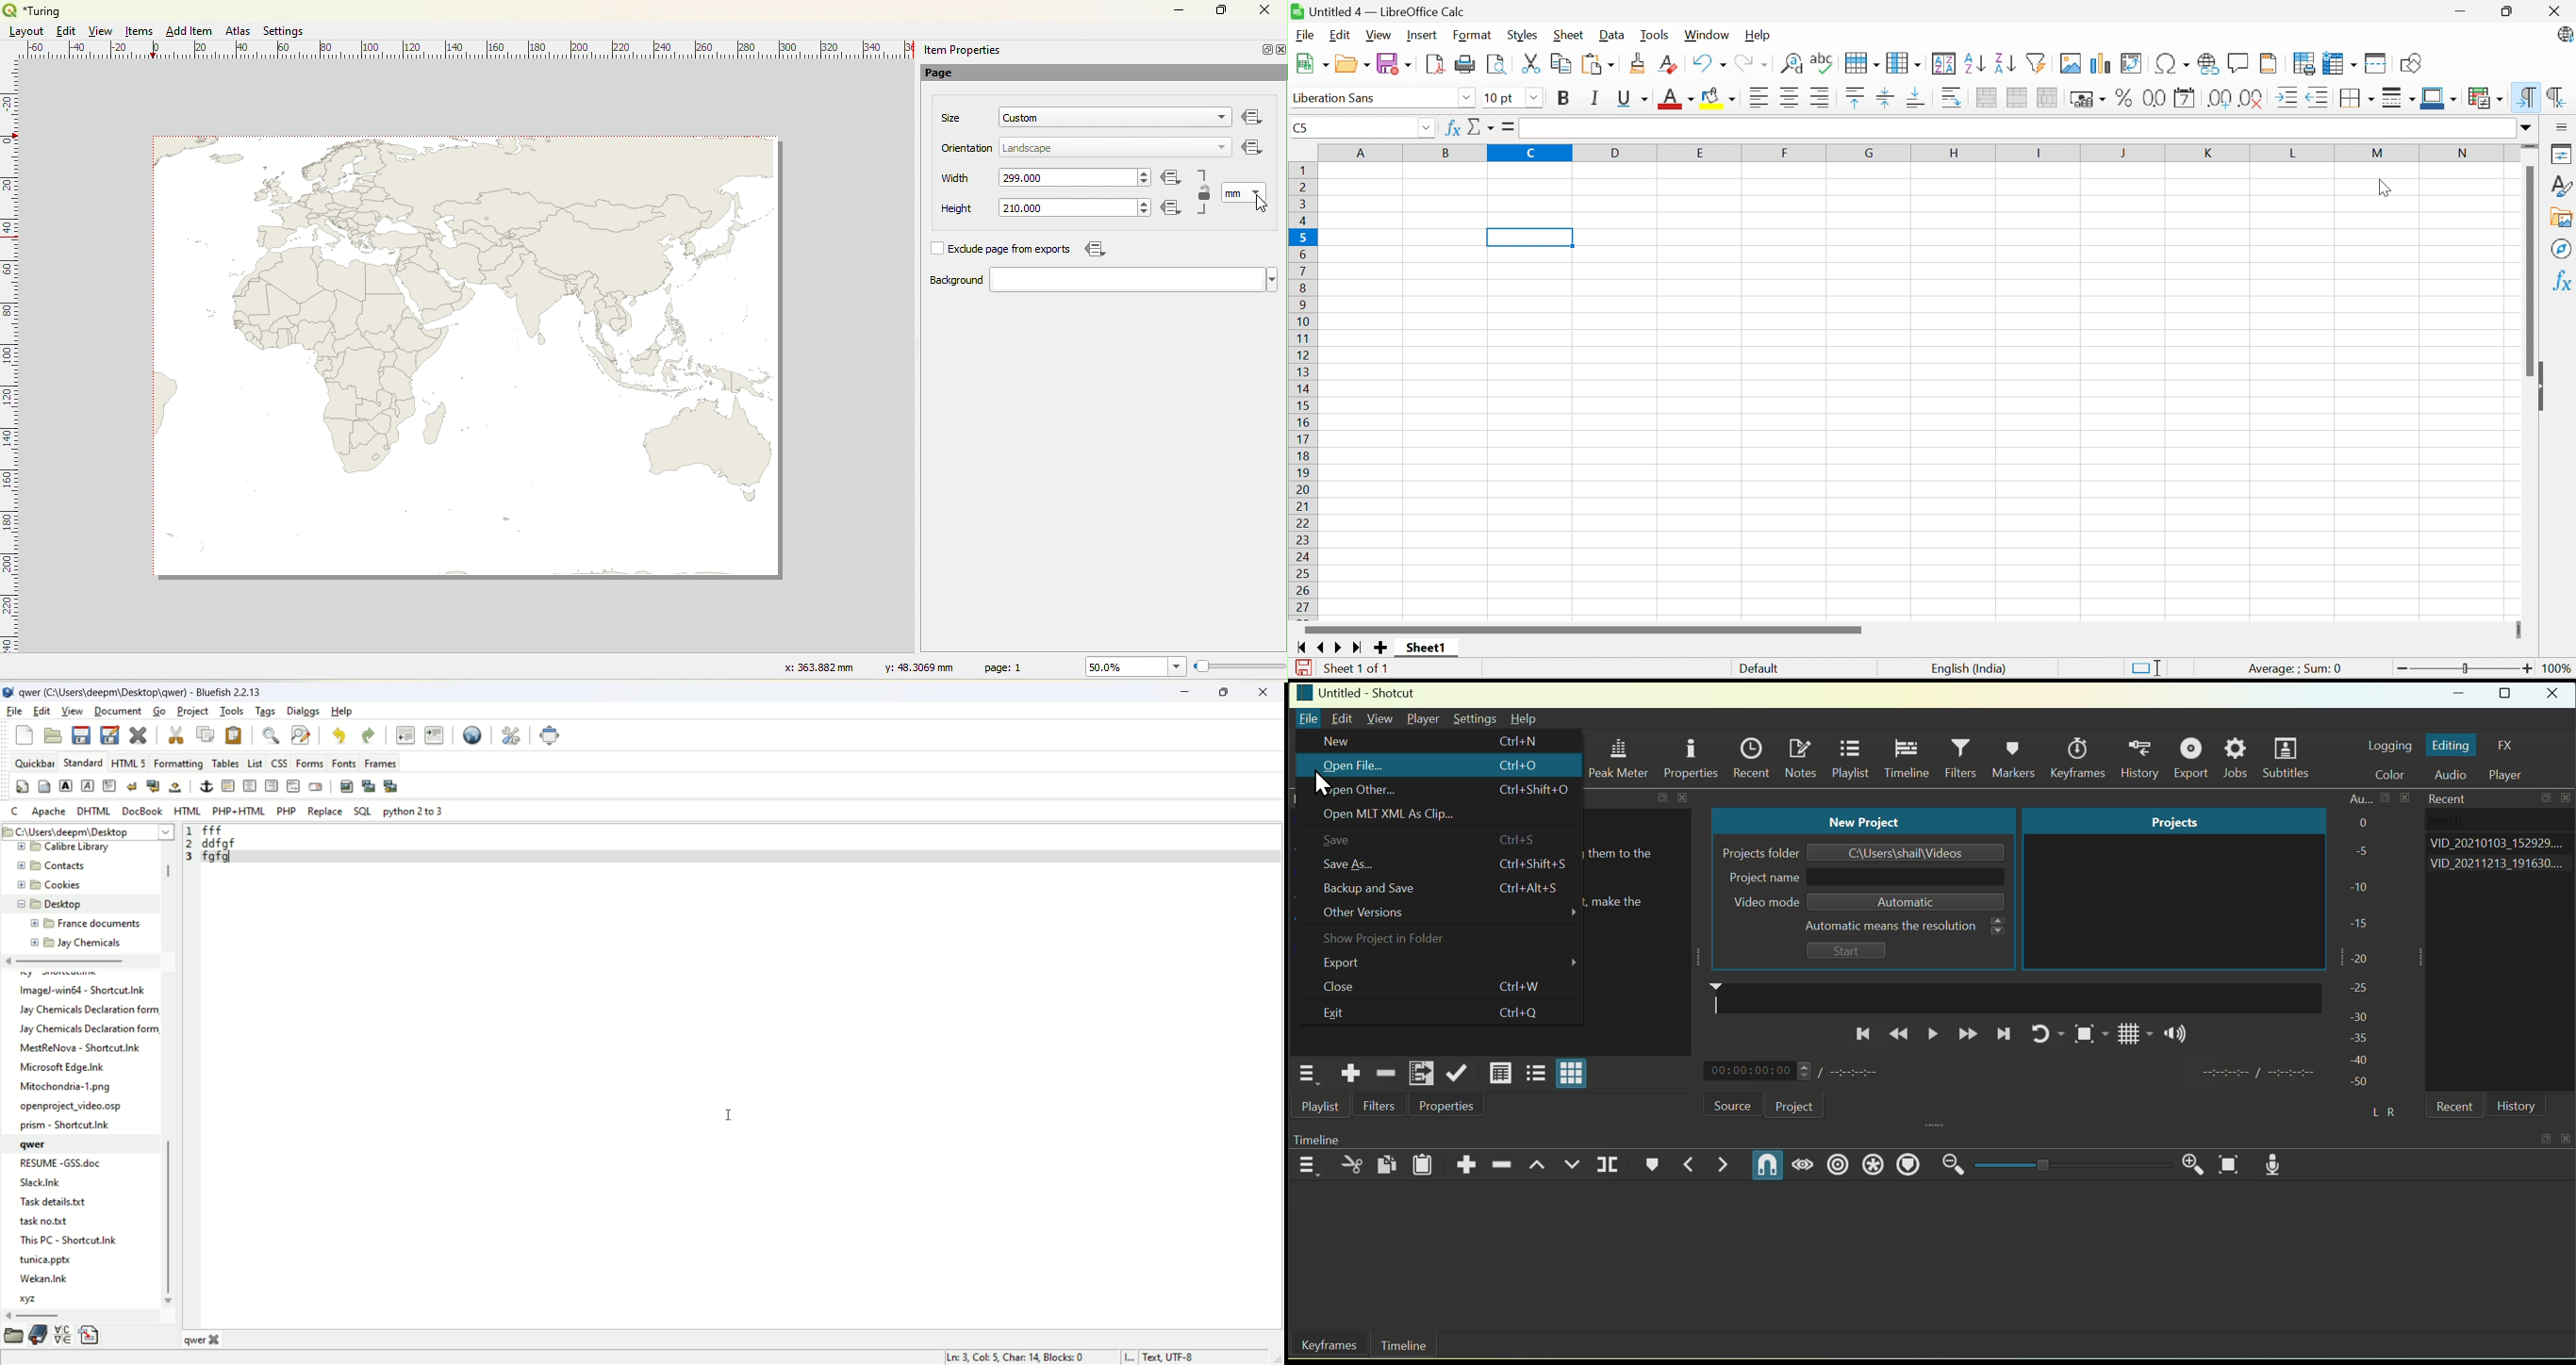 The image size is (2576, 1372). Describe the element at coordinates (2083, 1037) in the screenshot. I see `Snapshot` at that location.